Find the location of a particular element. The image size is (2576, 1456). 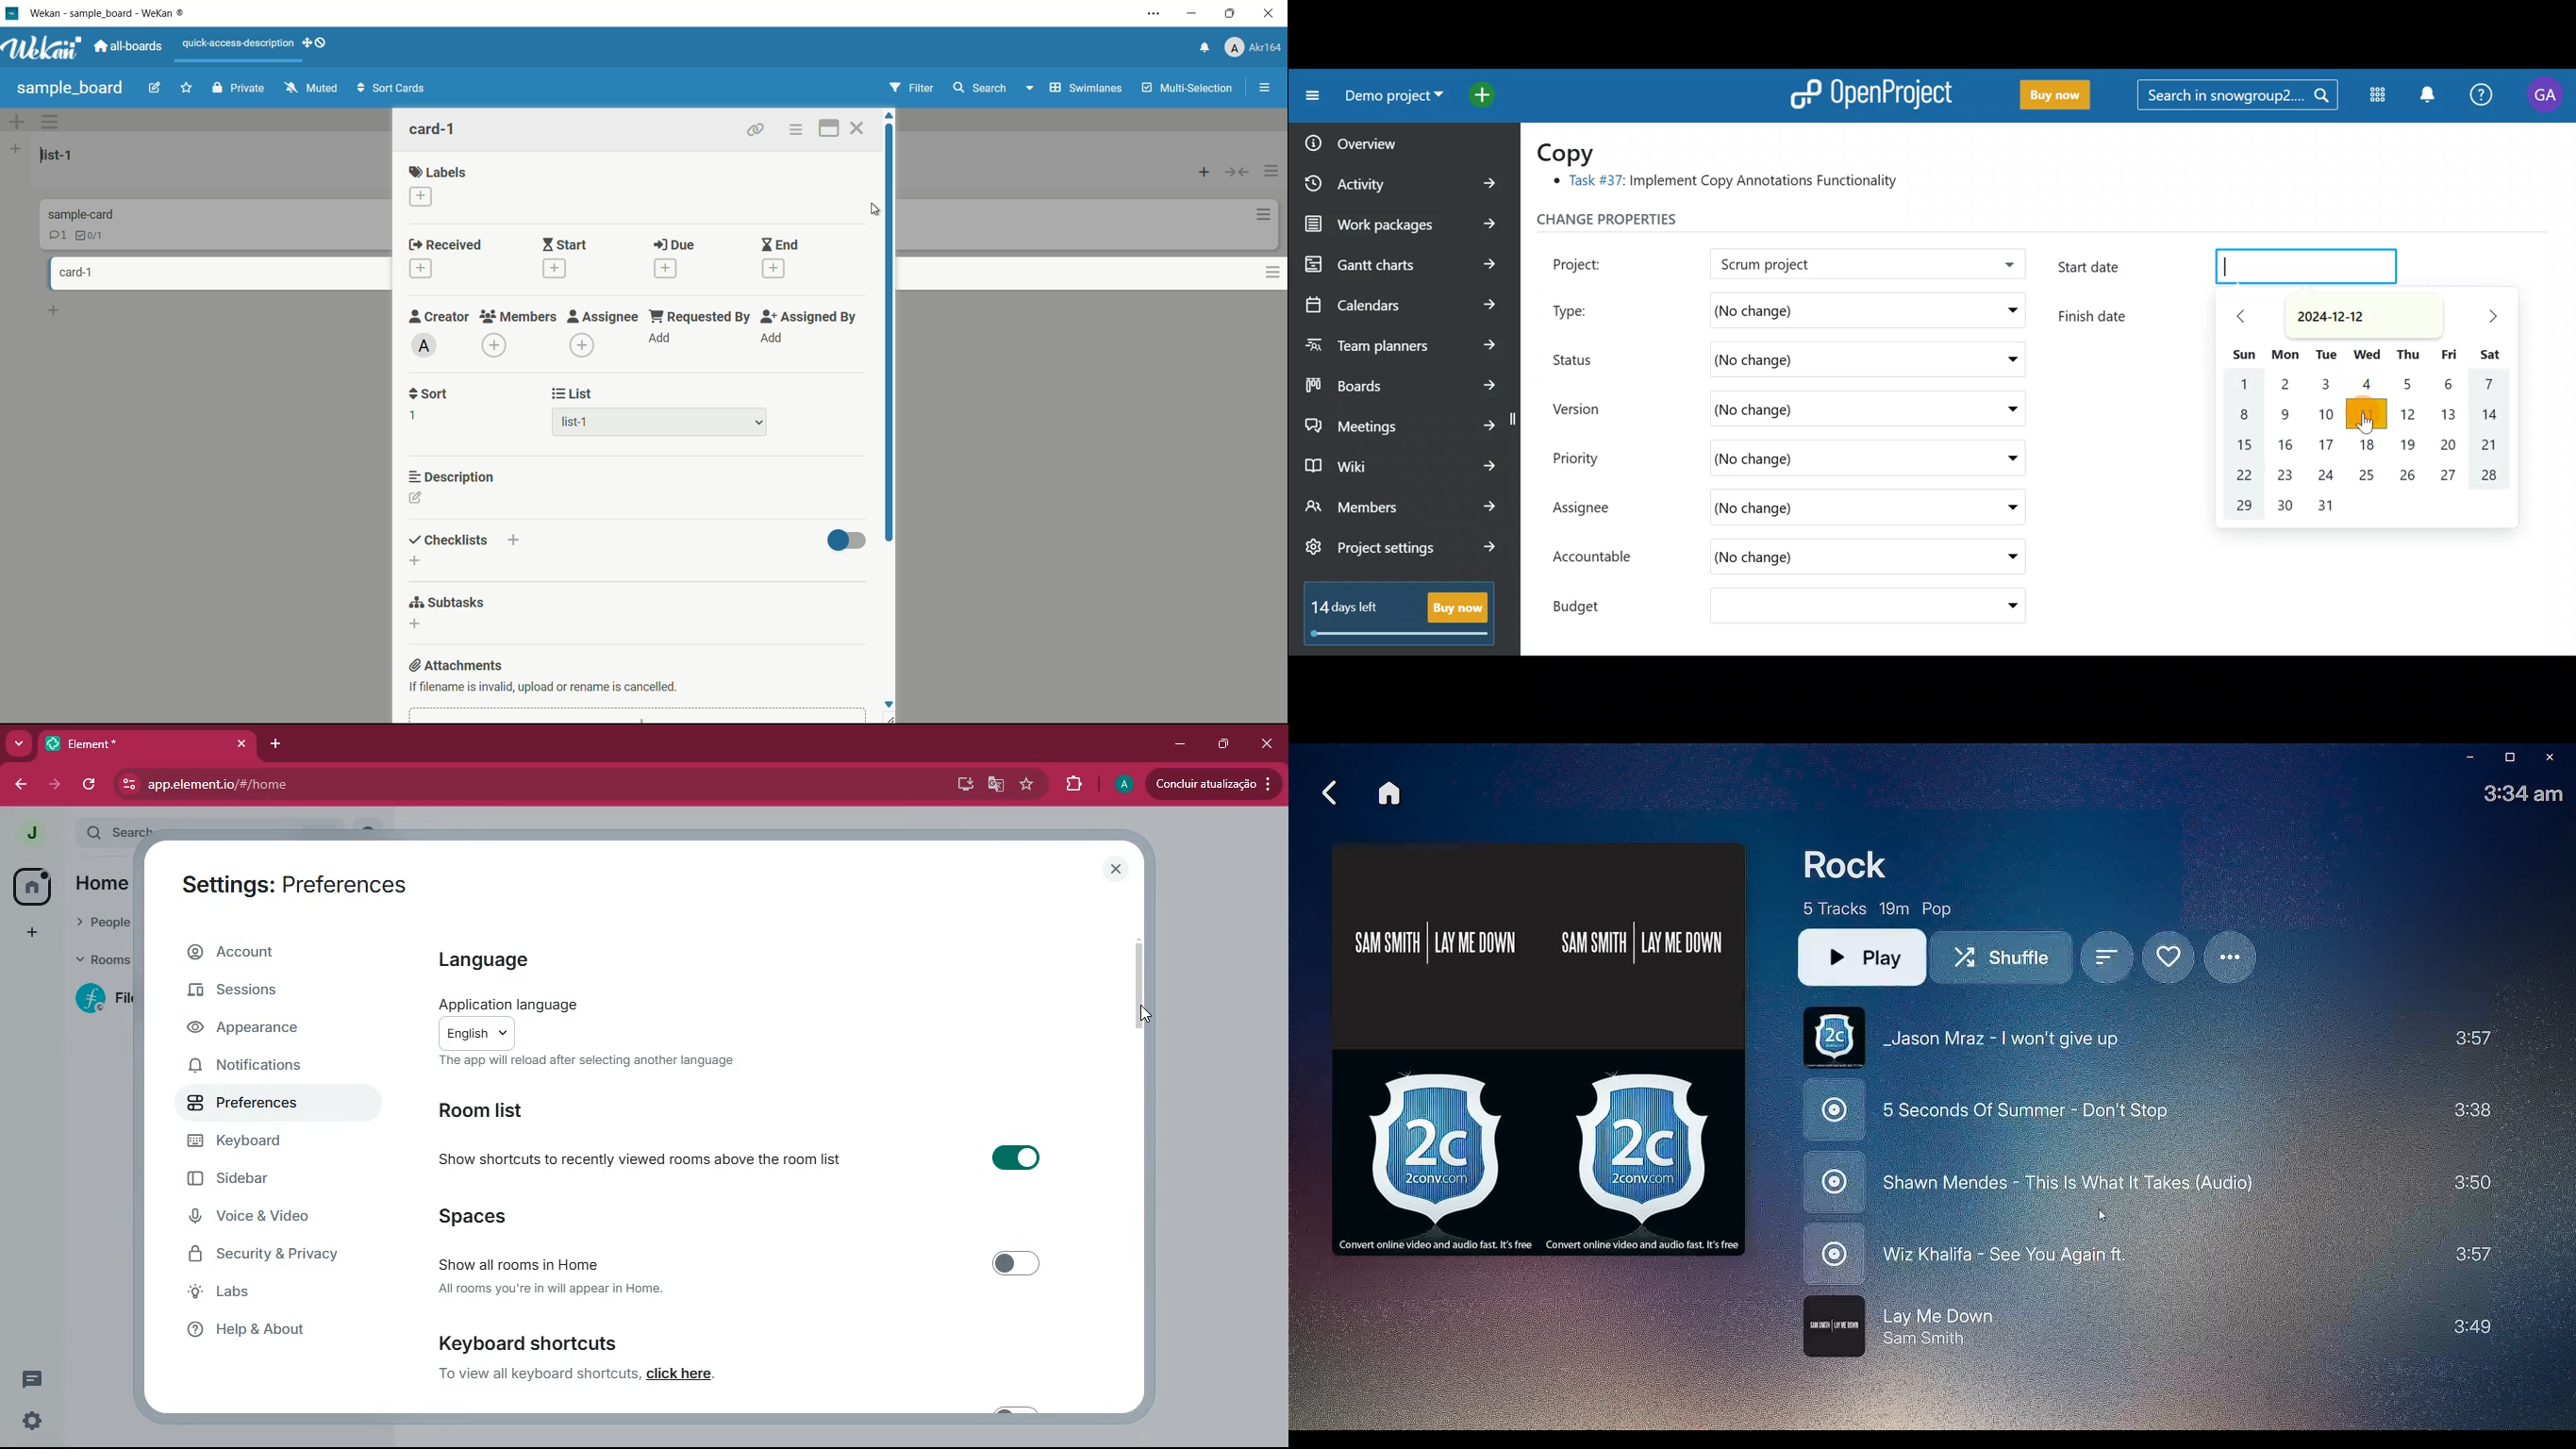

list is located at coordinates (574, 395).